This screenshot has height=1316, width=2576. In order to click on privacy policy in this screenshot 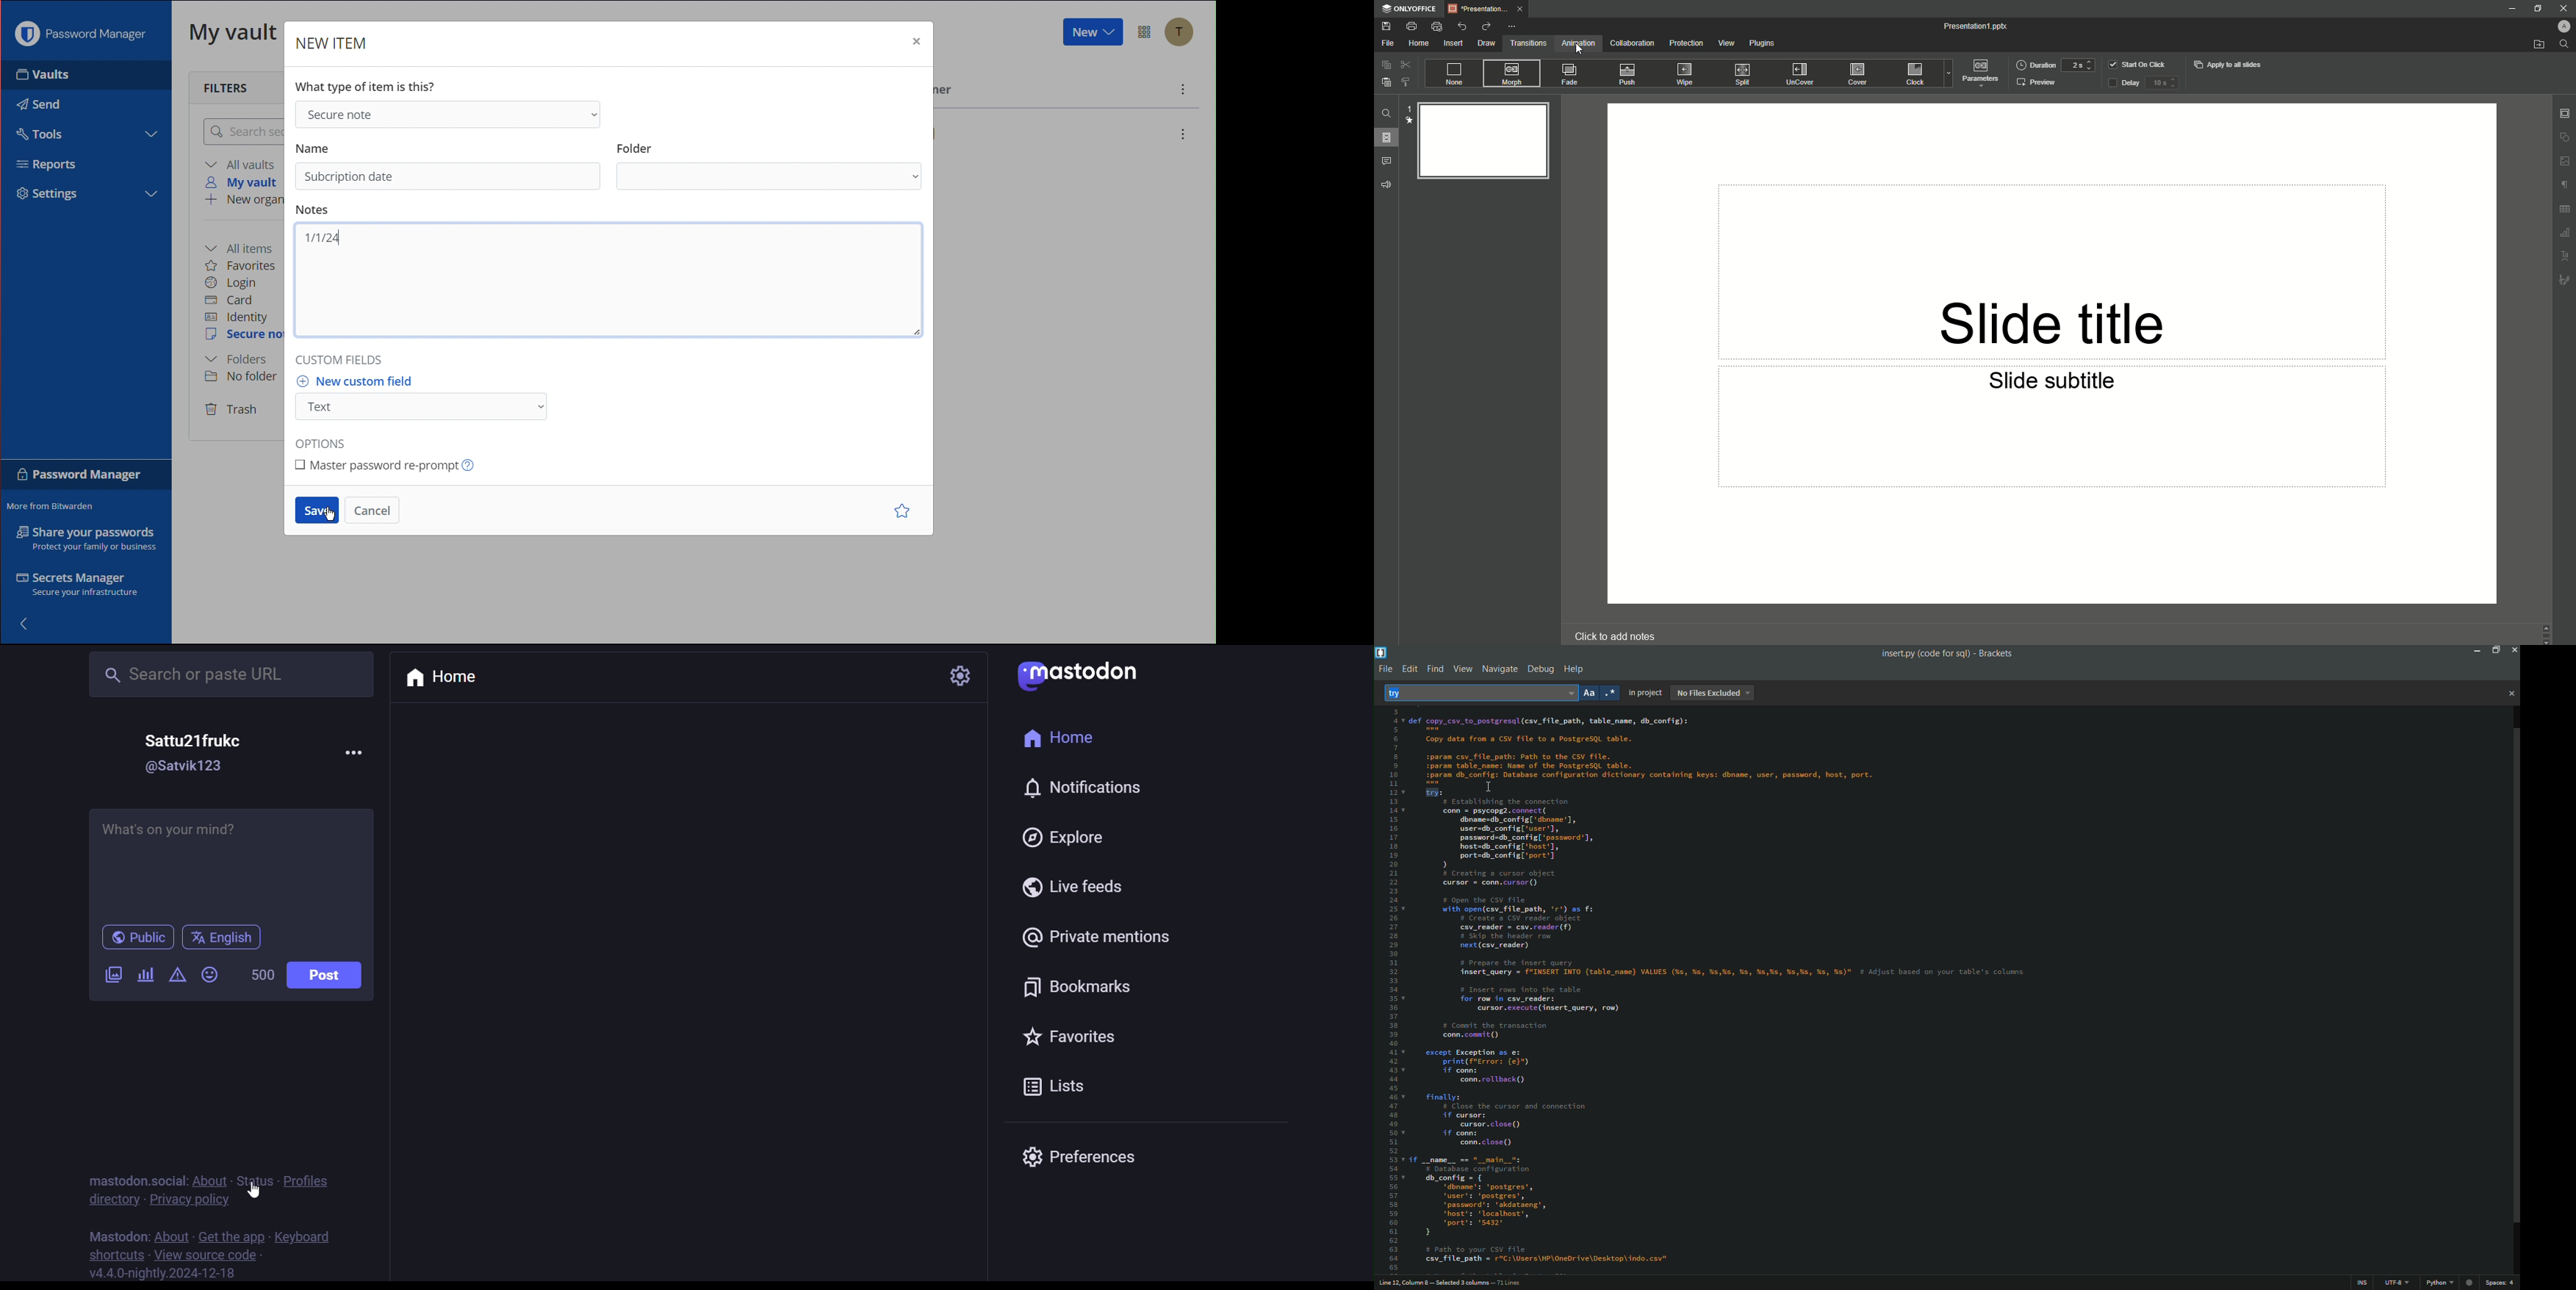, I will do `click(191, 1199)`.